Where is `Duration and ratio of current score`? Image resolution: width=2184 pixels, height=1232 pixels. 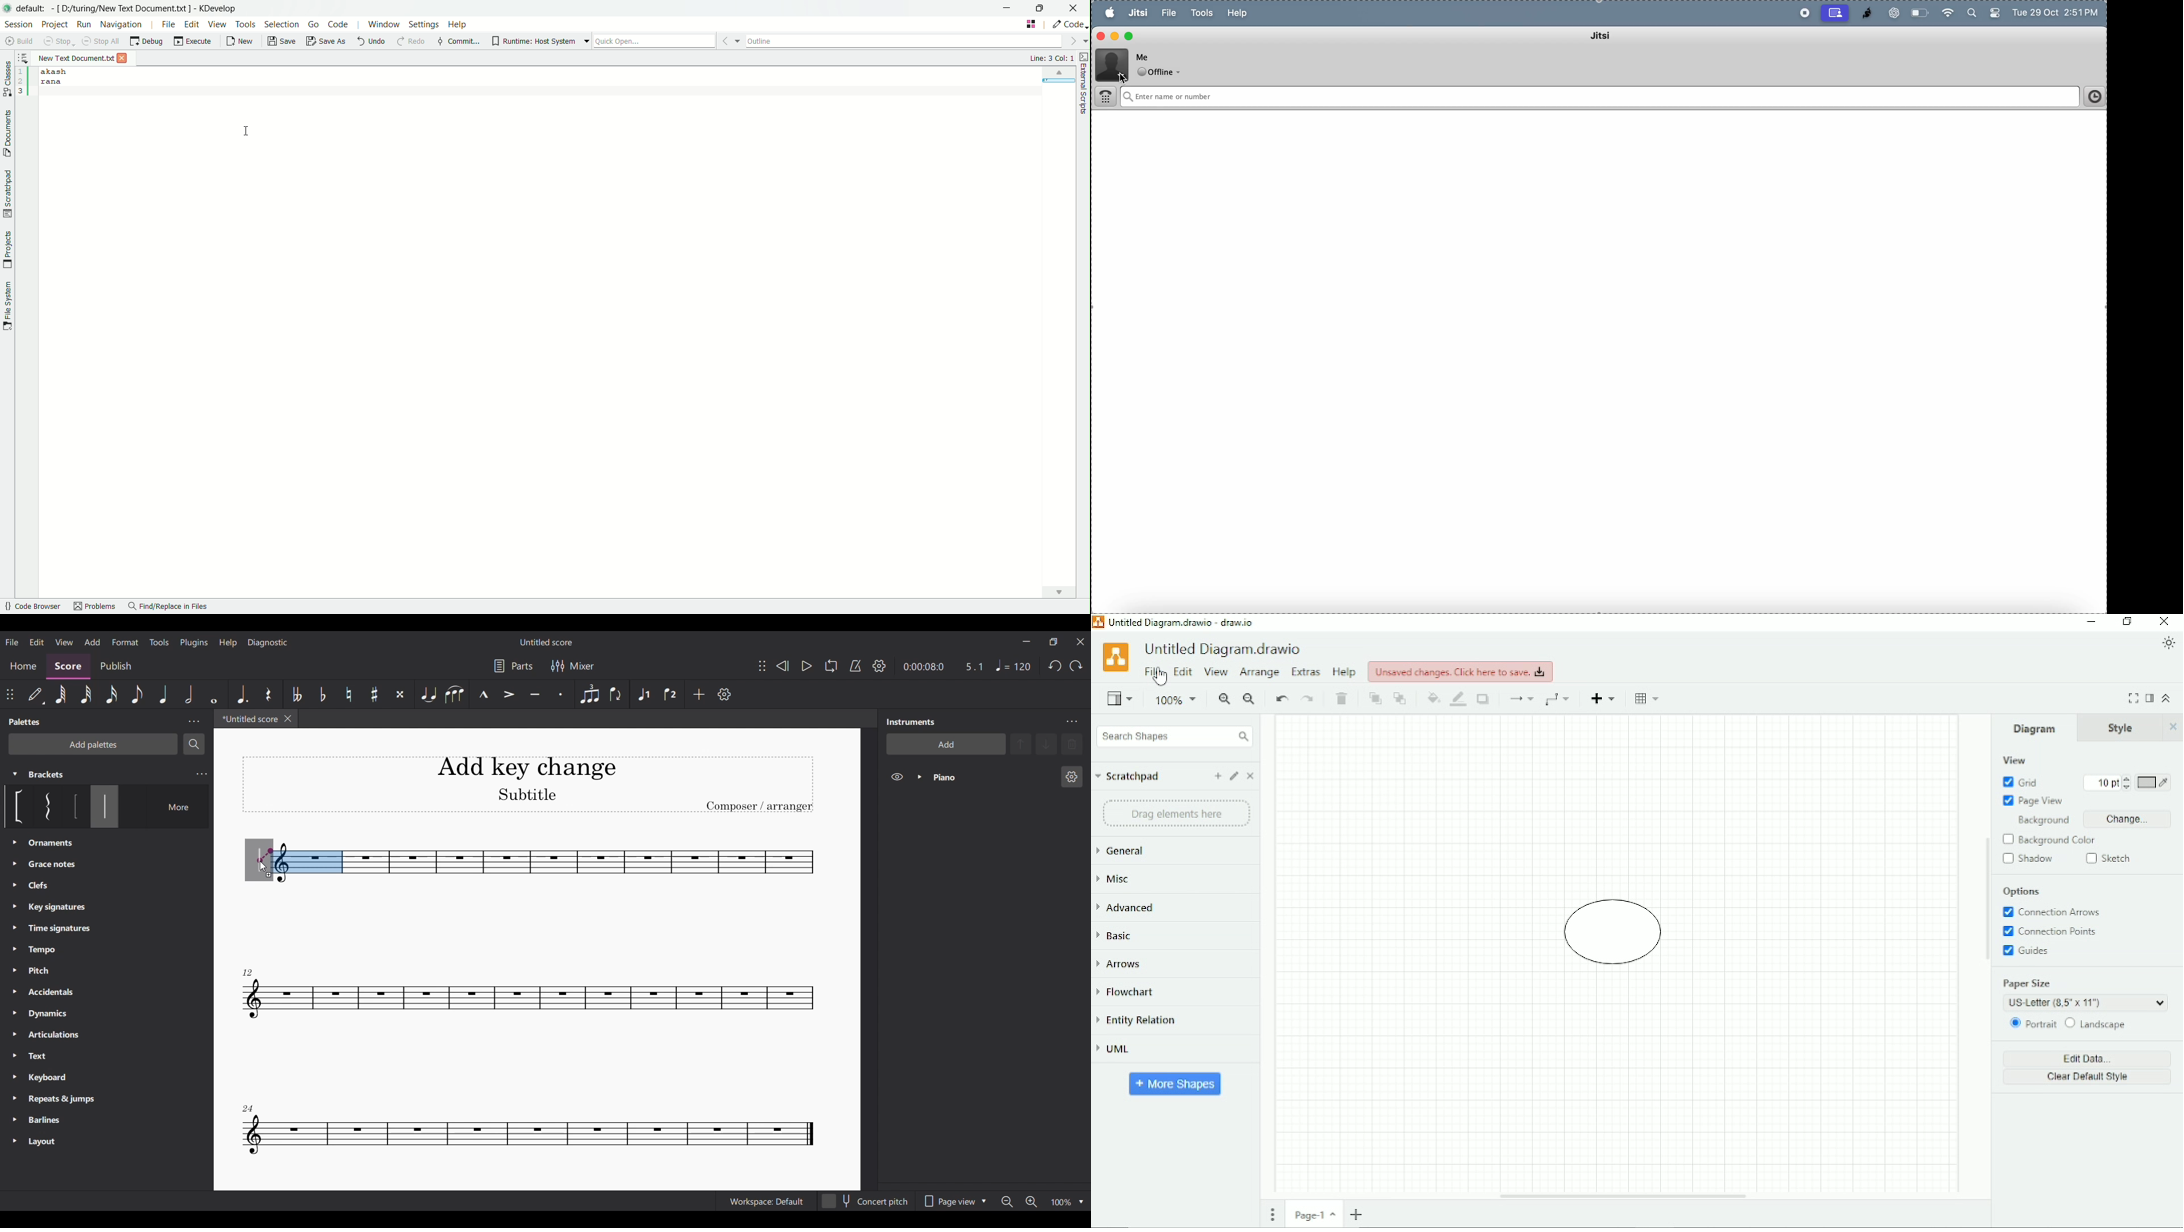
Duration and ratio of current score is located at coordinates (943, 666).